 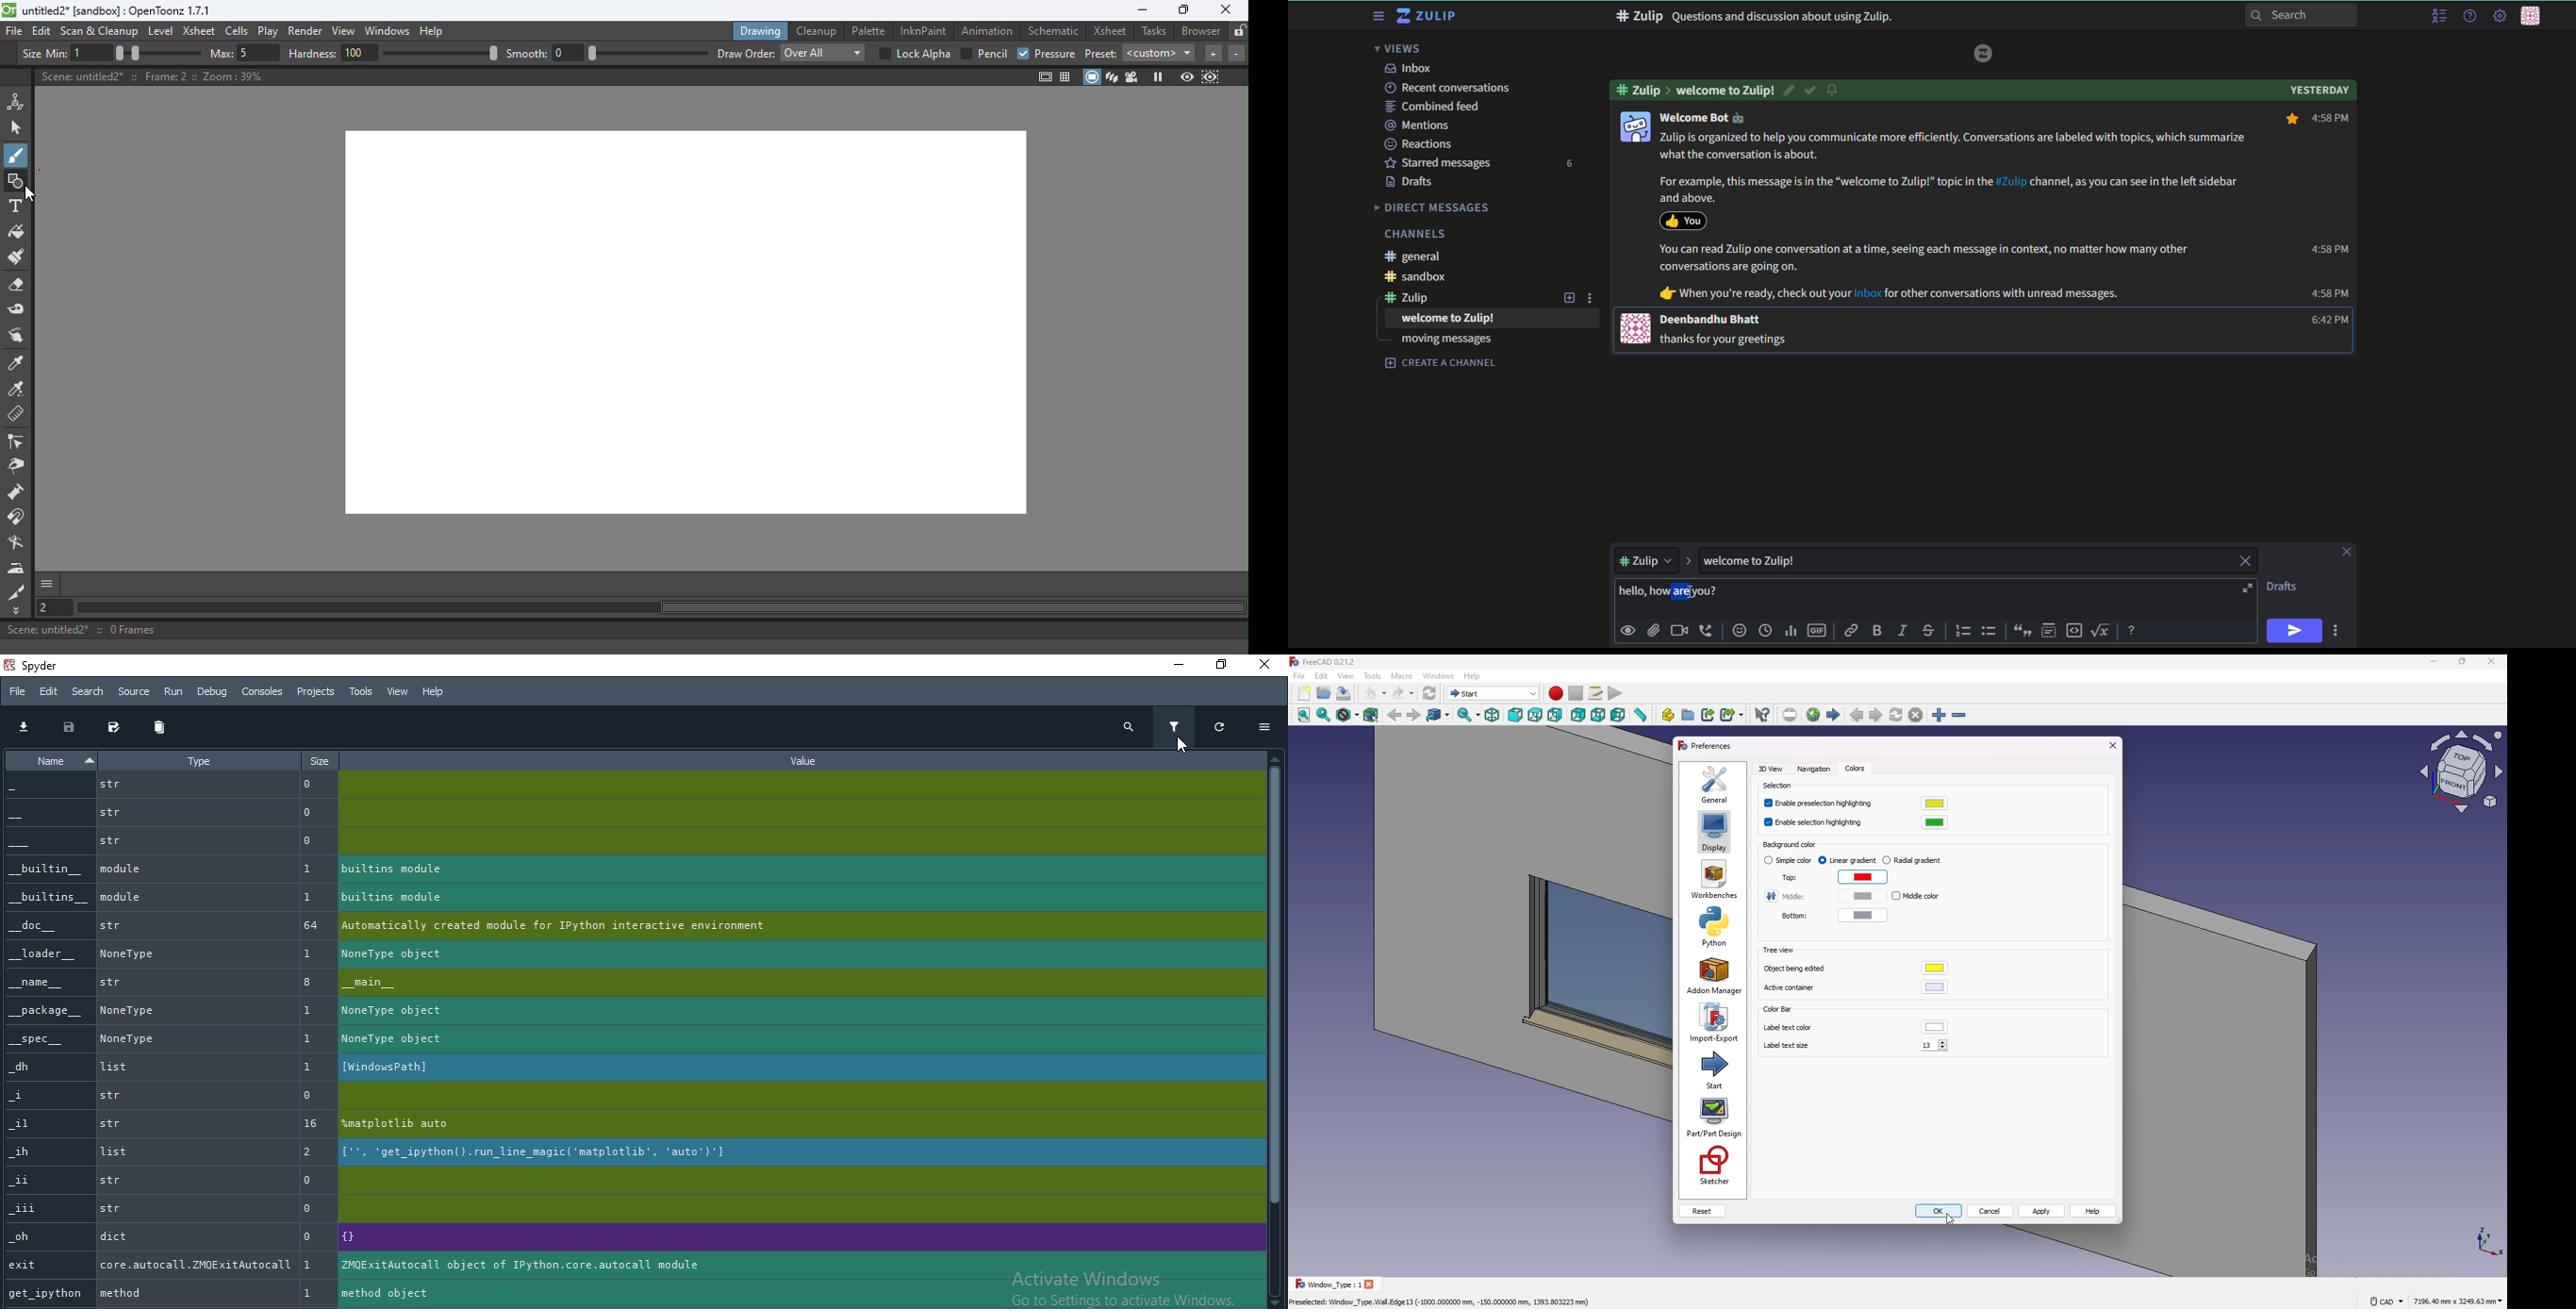 What do you see at coordinates (1179, 666) in the screenshot?
I see `Minimise` at bounding box center [1179, 666].